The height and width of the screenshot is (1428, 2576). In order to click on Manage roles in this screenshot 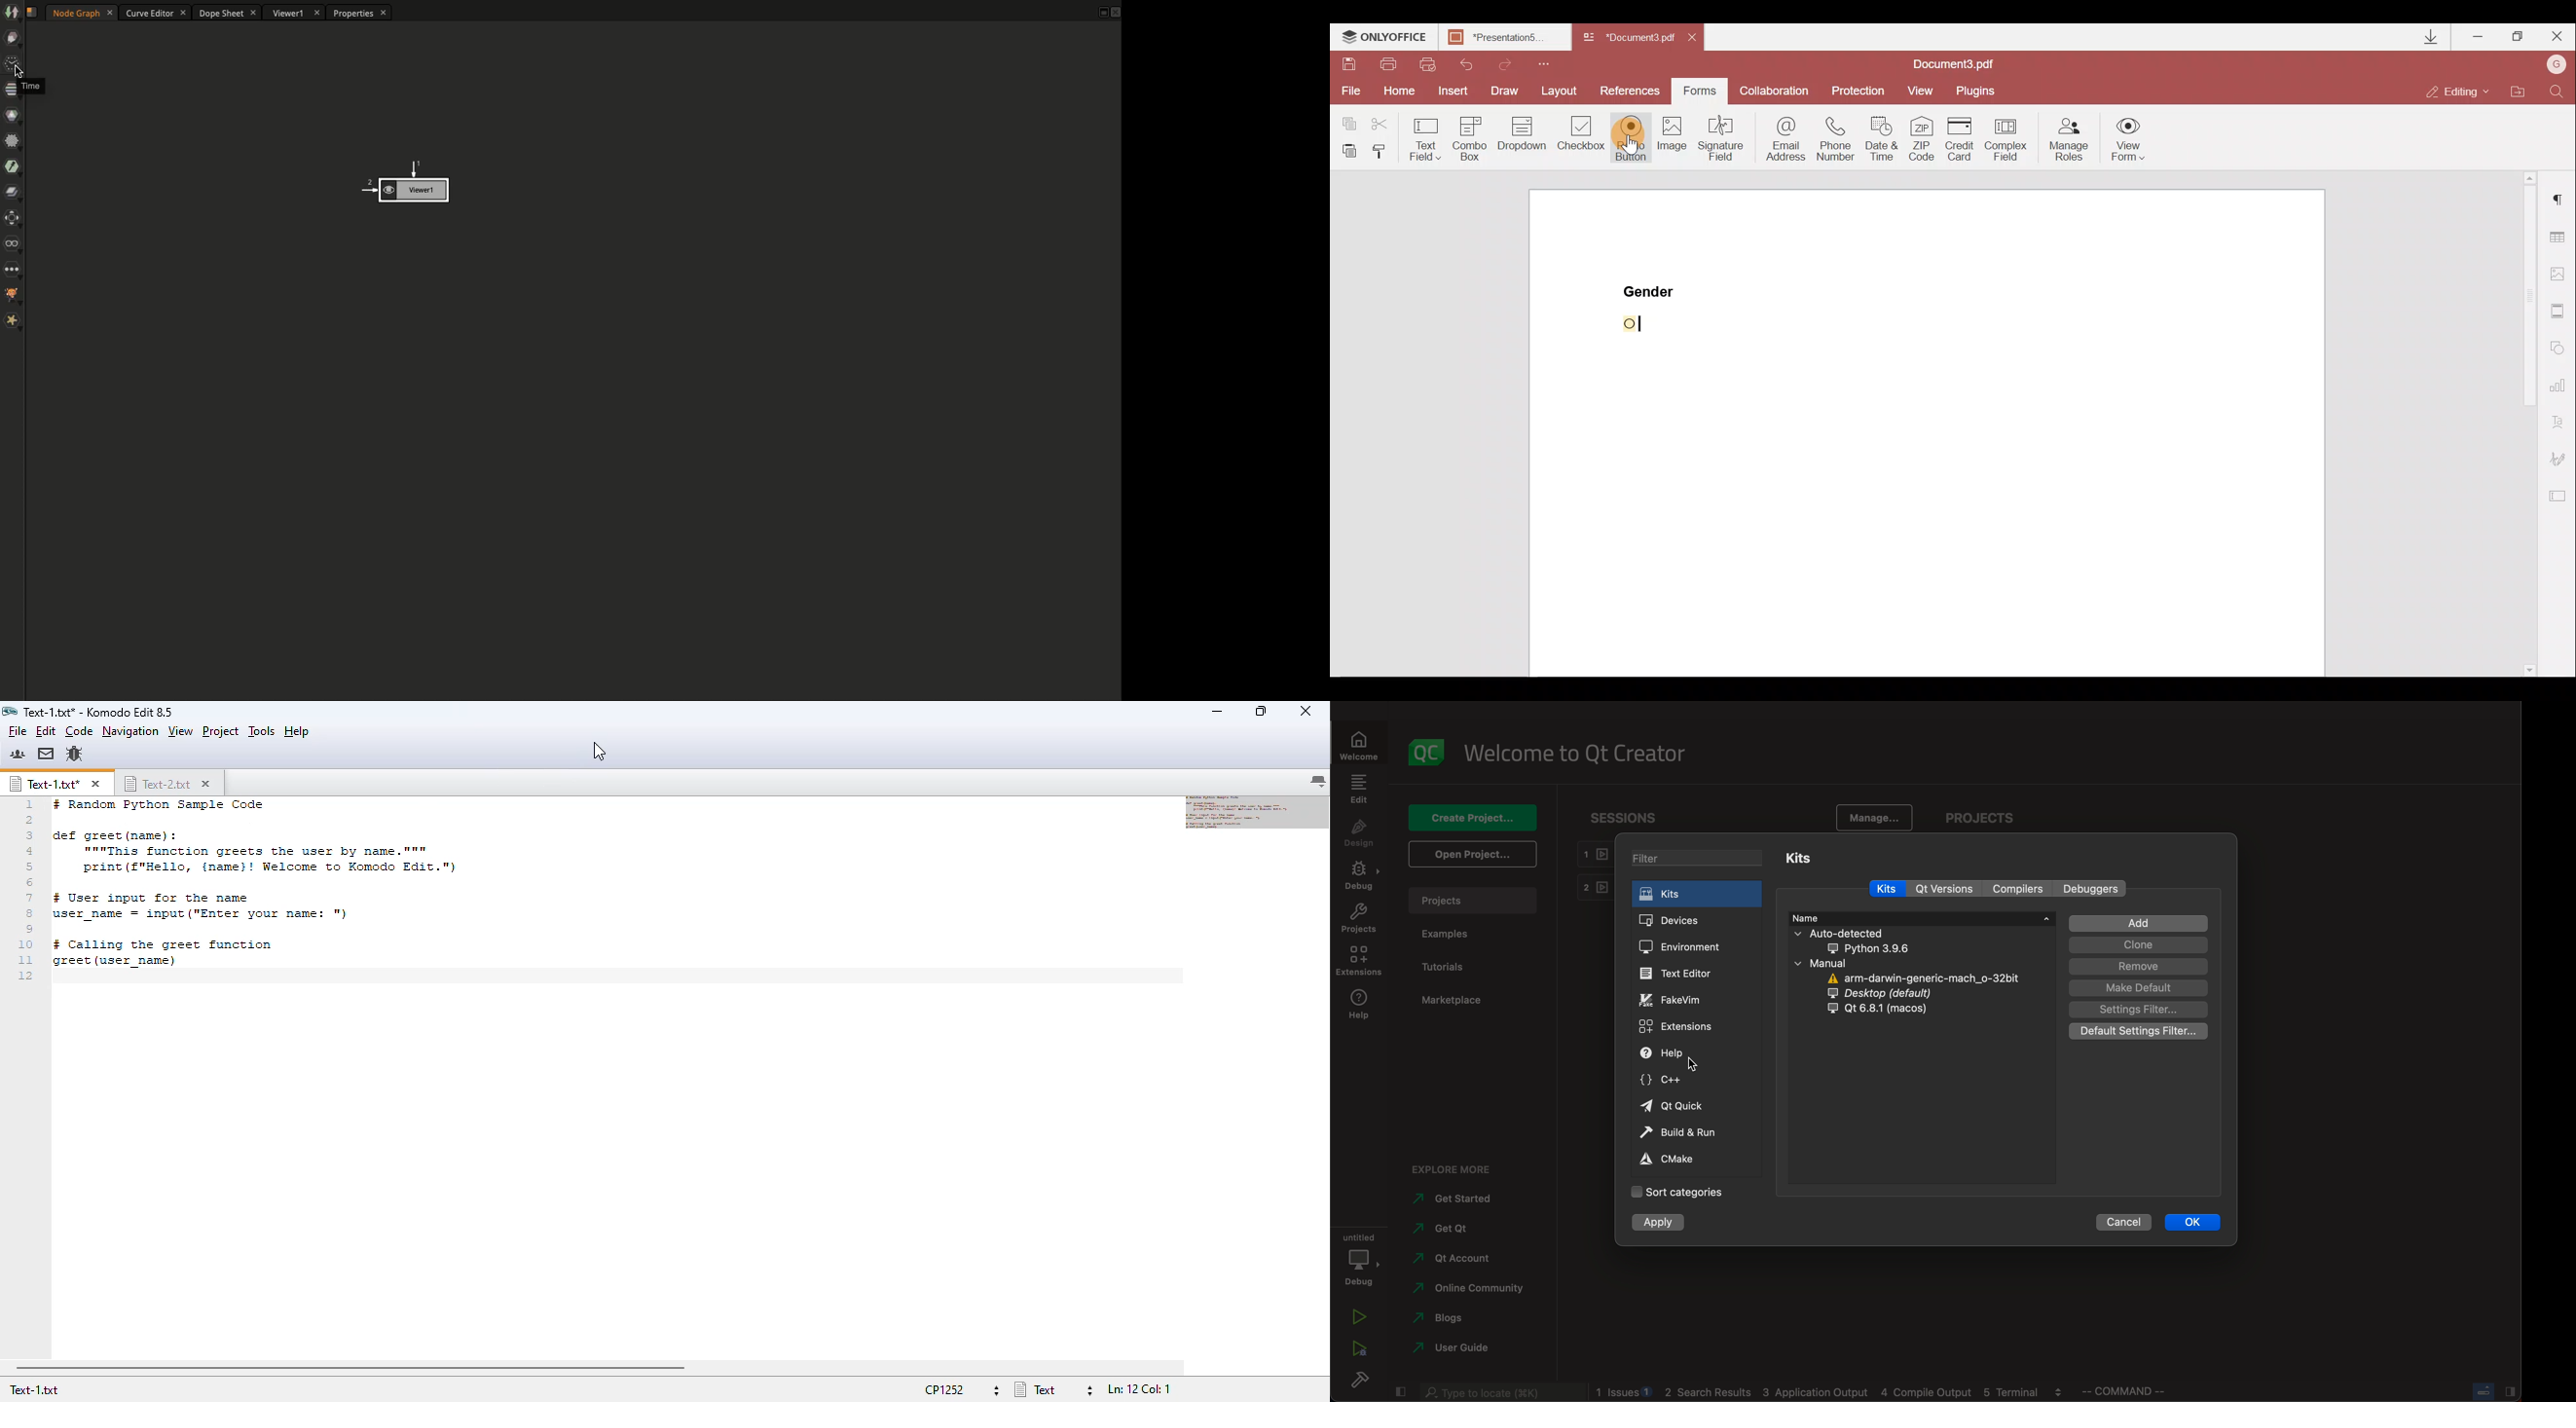, I will do `click(2065, 139)`.